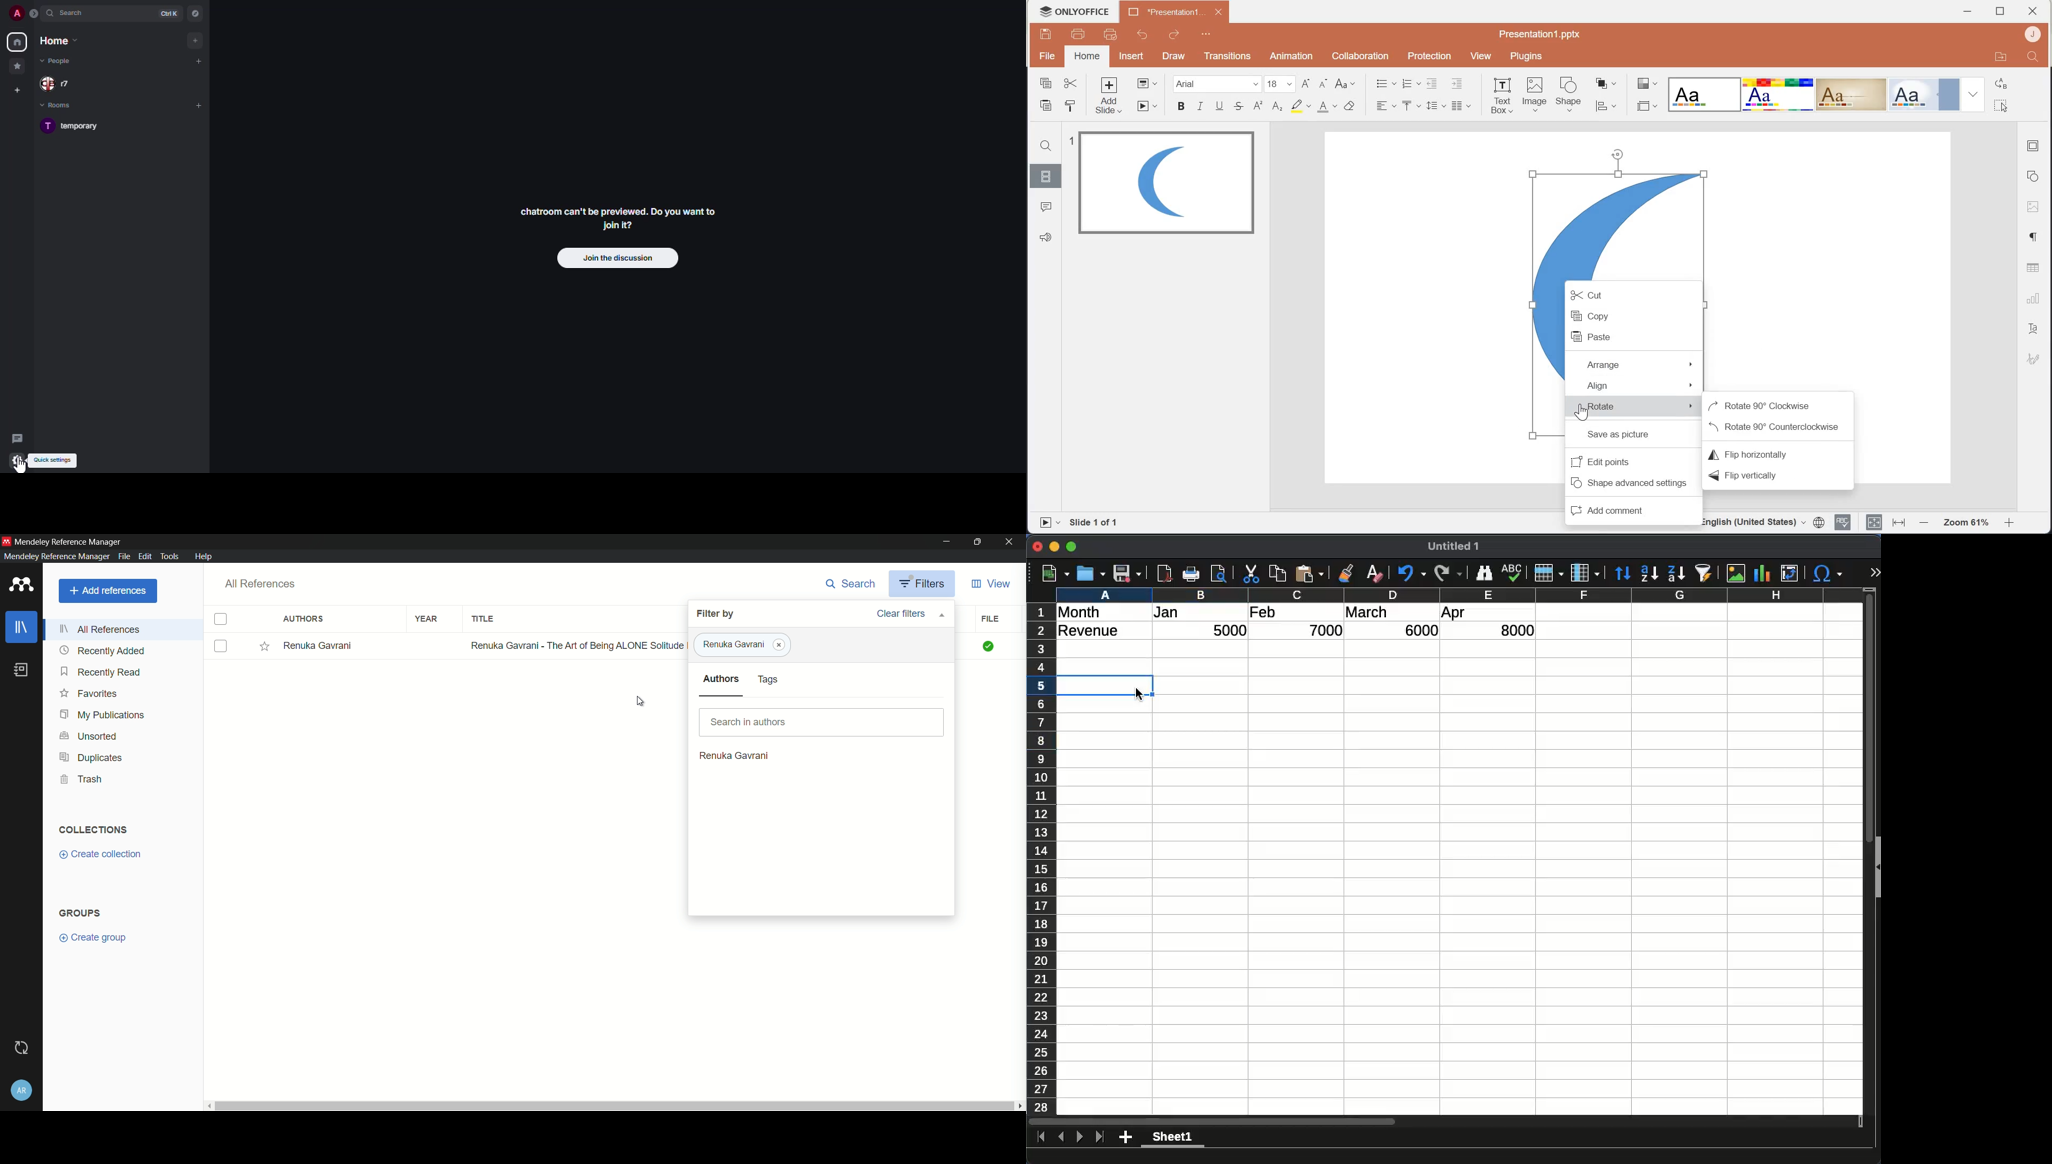  Describe the element at coordinates (21, 669) in the screenshot. I see `book` at that location.